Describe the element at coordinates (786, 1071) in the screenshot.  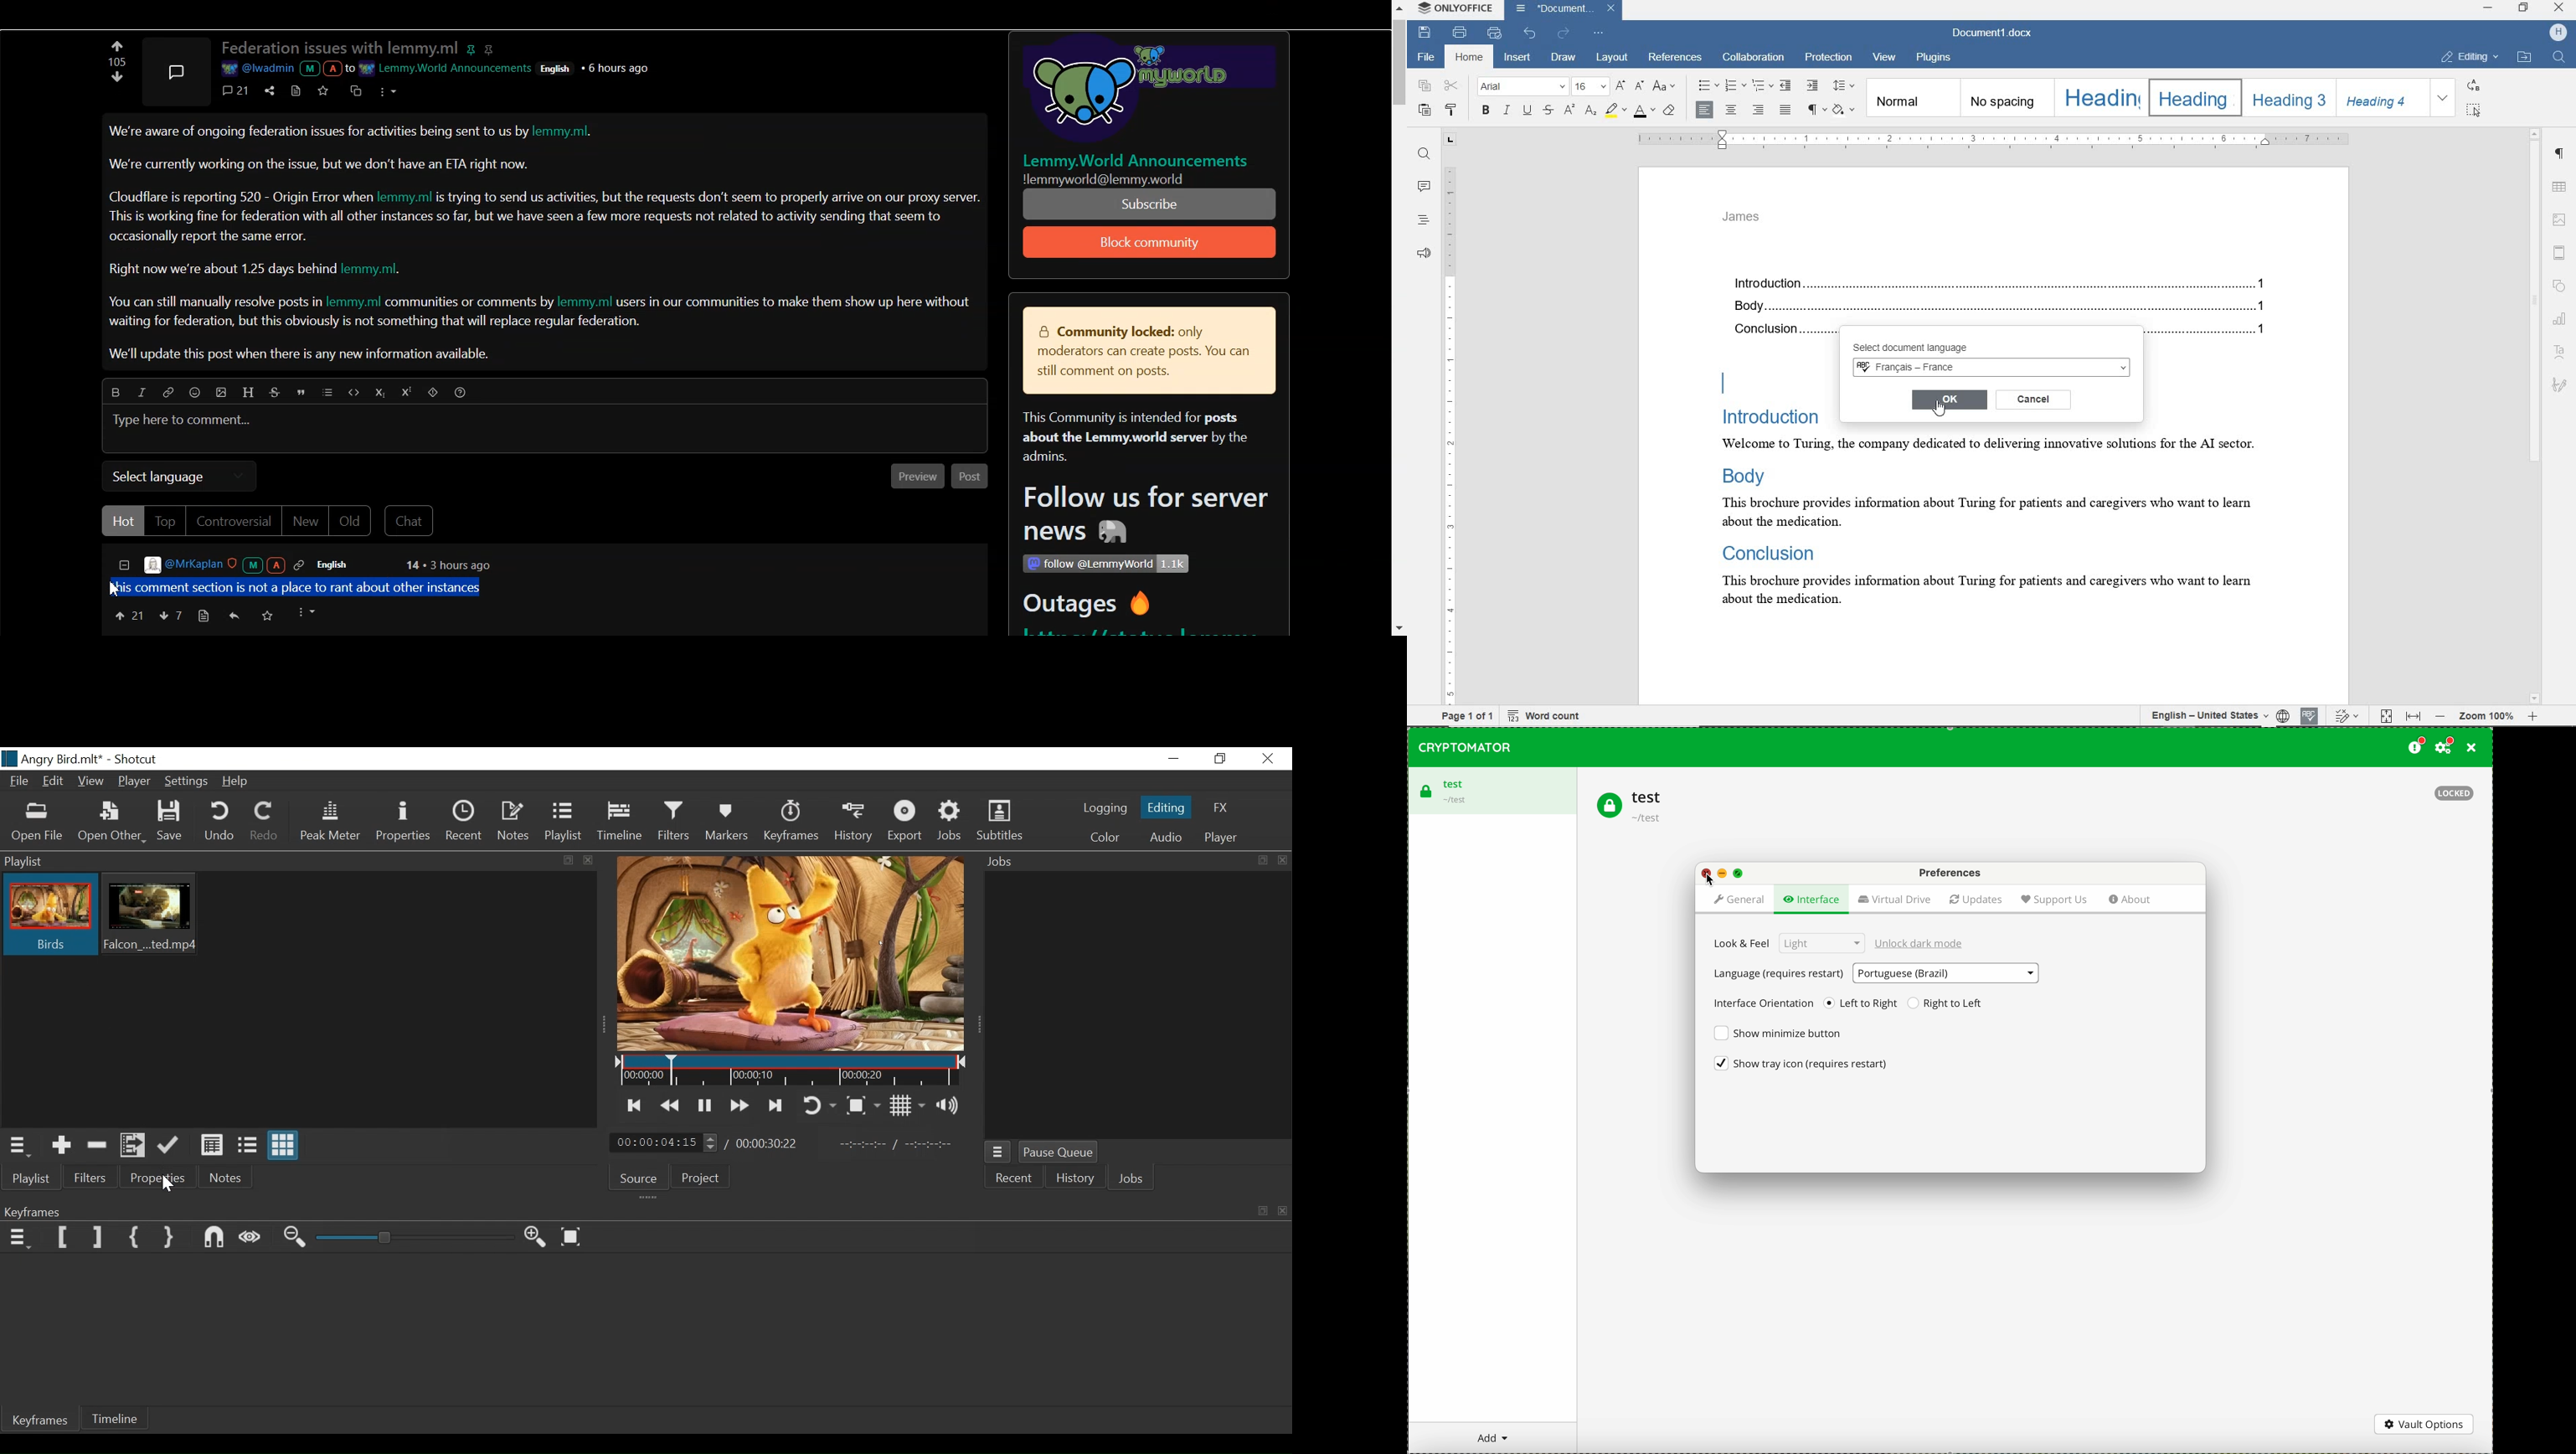
I see `Timeline` at that location.